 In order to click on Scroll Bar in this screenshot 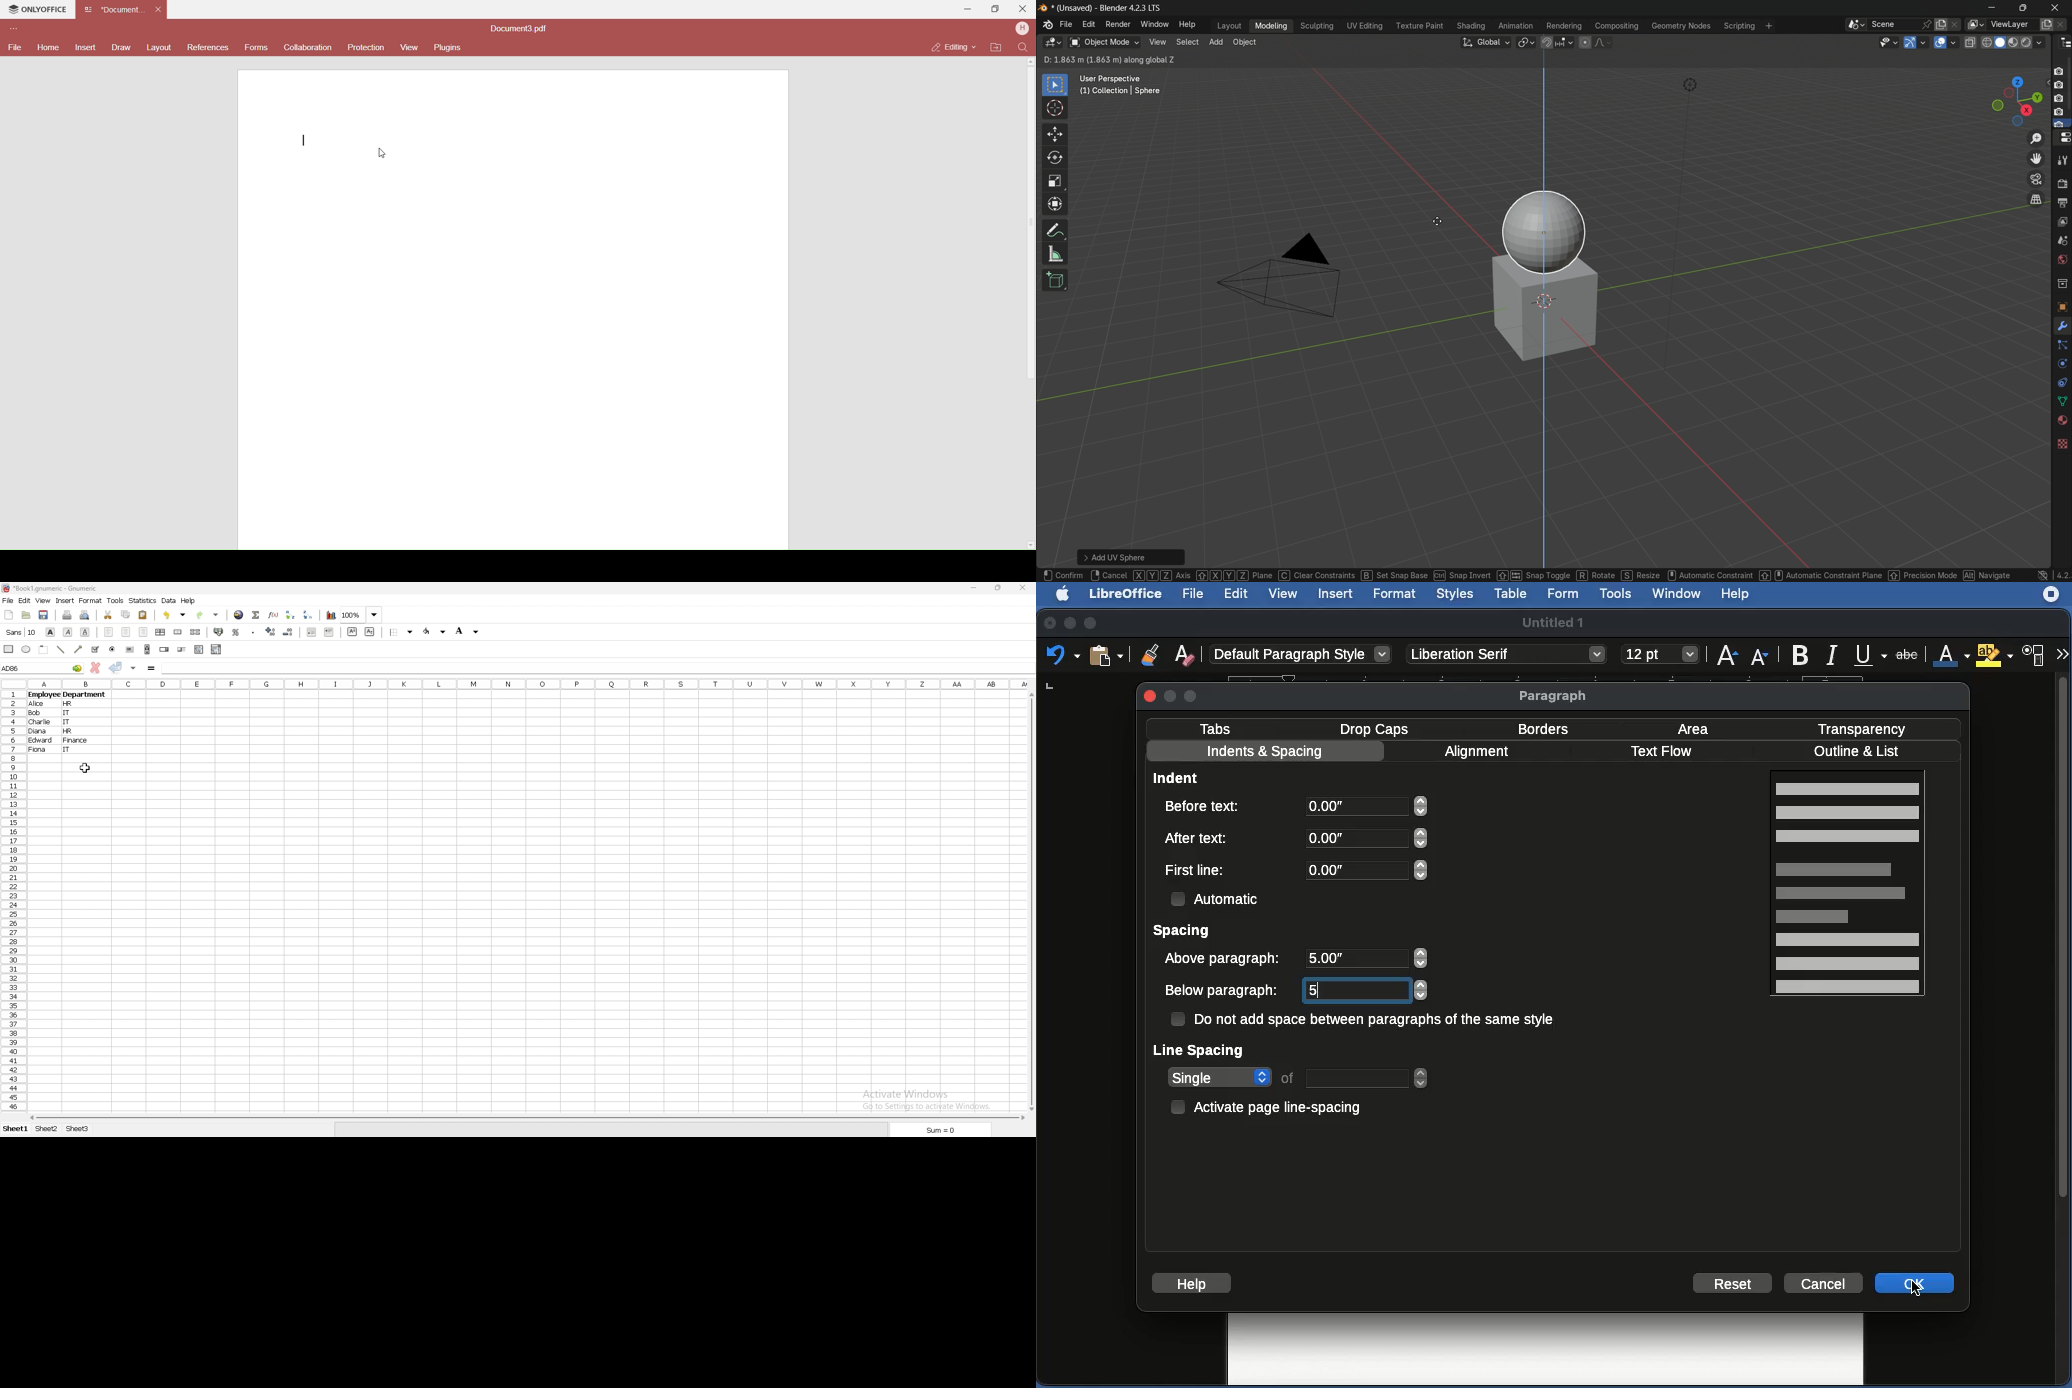, I will do `click(1029, 224)`.